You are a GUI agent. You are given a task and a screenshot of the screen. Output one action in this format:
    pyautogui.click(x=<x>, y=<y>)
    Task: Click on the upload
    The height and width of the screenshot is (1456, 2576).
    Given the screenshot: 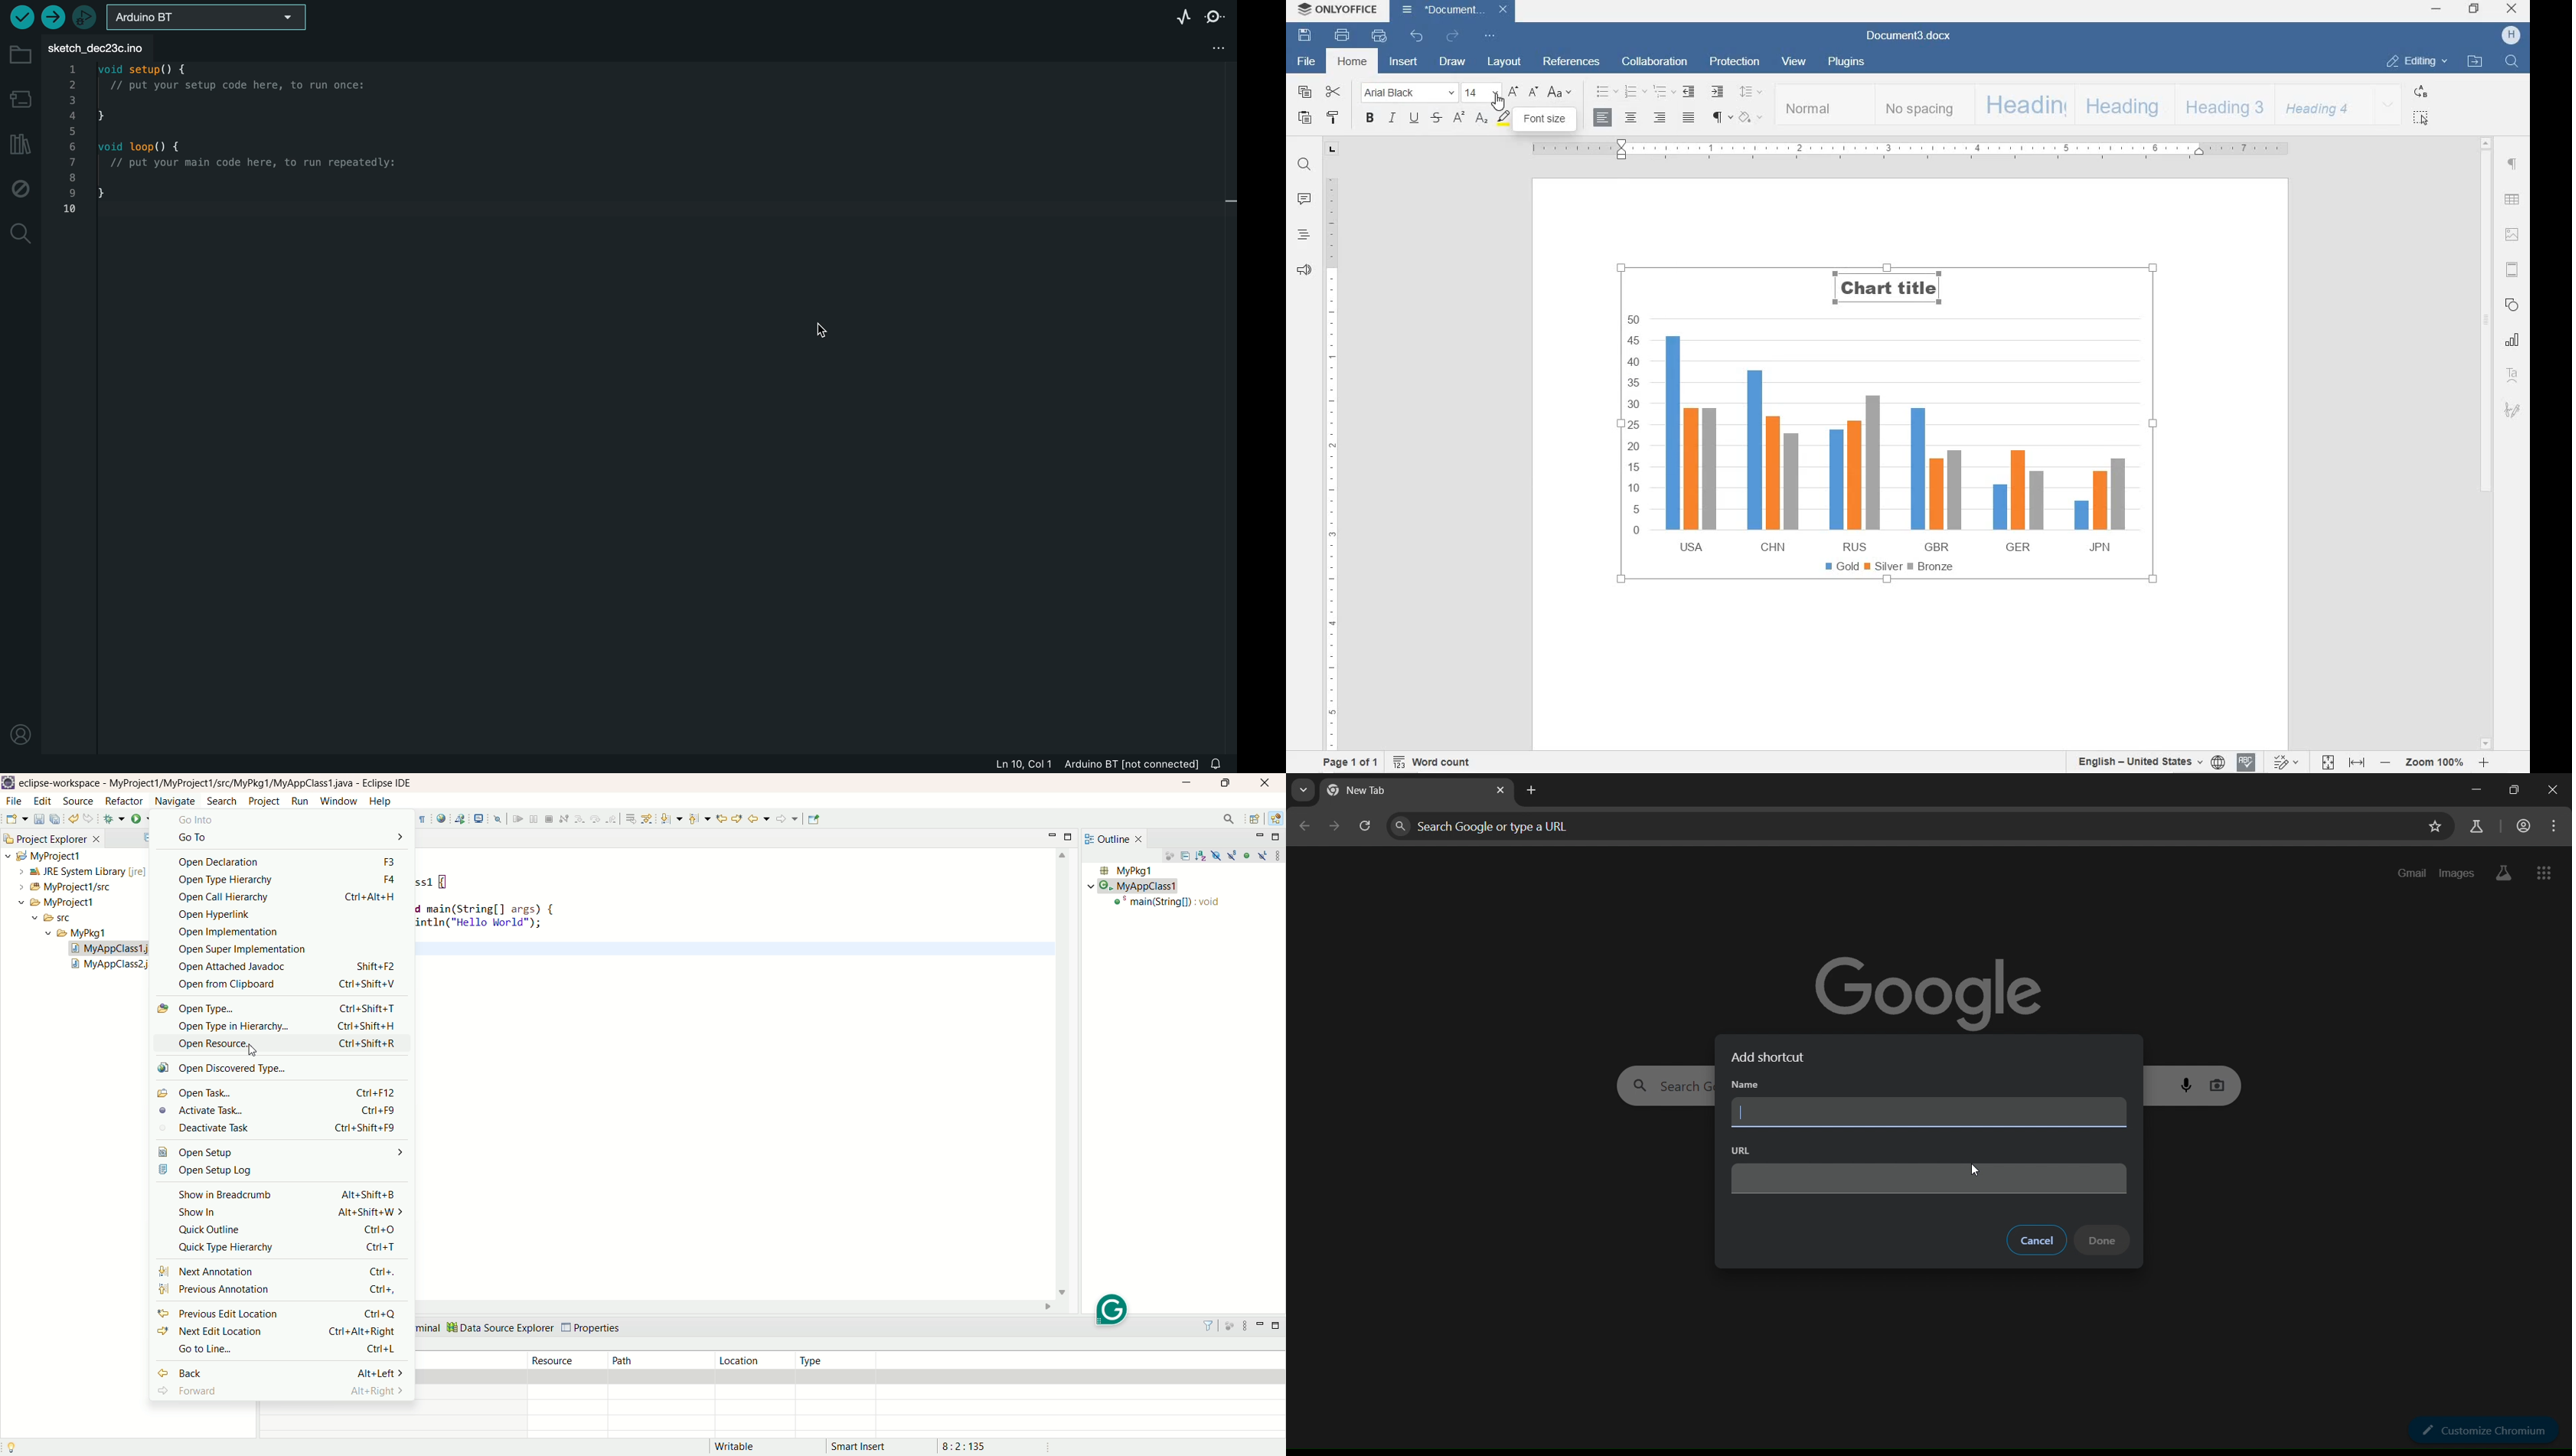 What is the action you would take?
    pyautogui.click(x=54, y=18)
    